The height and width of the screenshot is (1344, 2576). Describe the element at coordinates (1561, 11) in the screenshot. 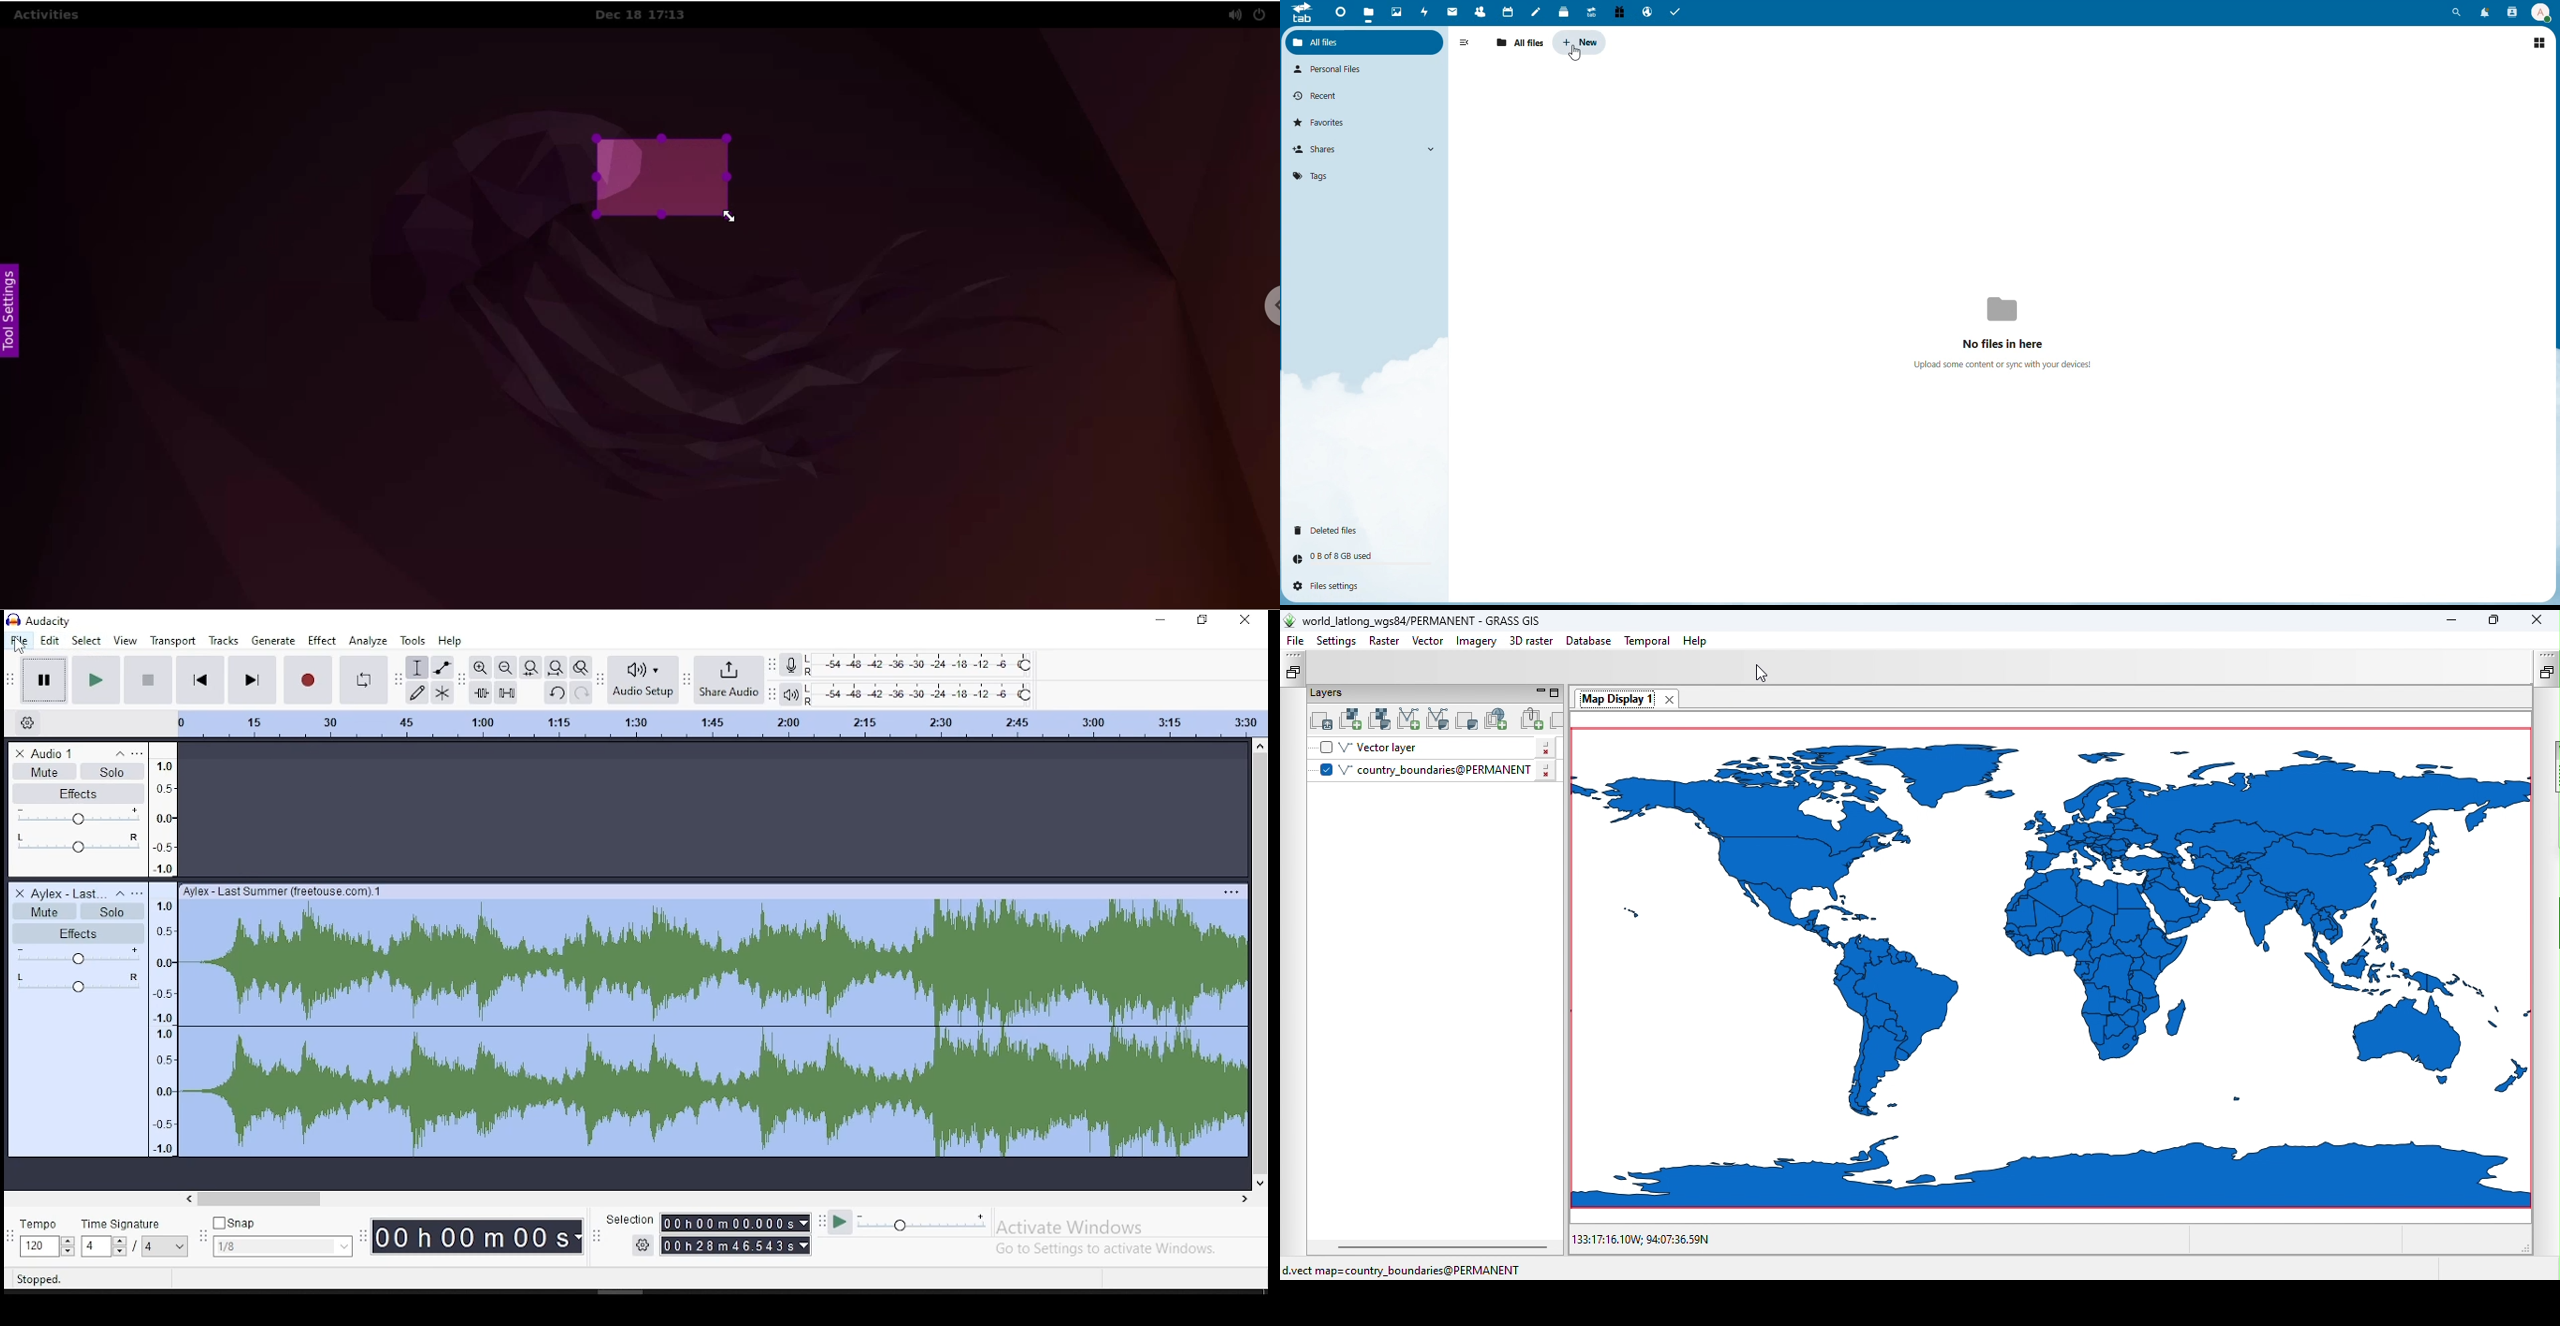

I see `Deck` at that location.